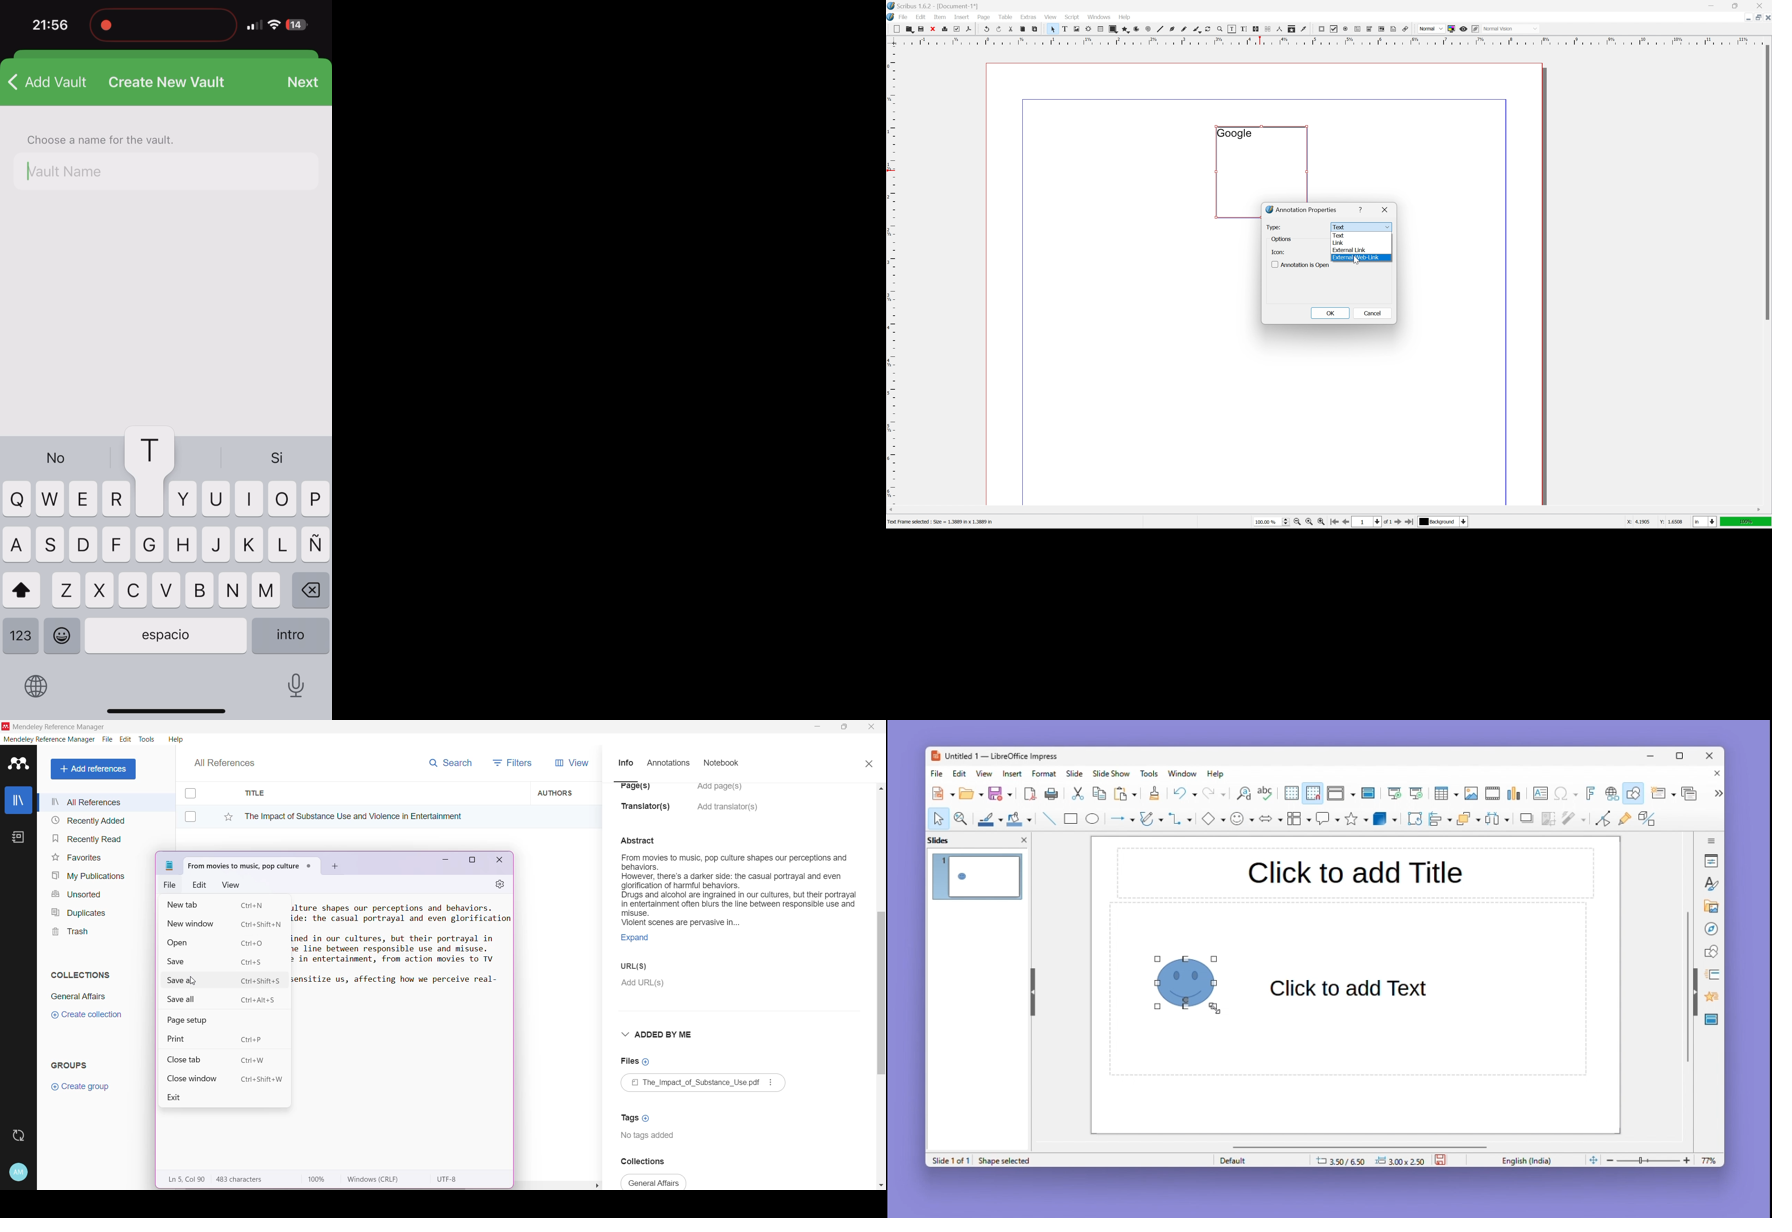 The width and height of the screenshot is (1792, 1232). I want to click on undo, so click(986, 30).